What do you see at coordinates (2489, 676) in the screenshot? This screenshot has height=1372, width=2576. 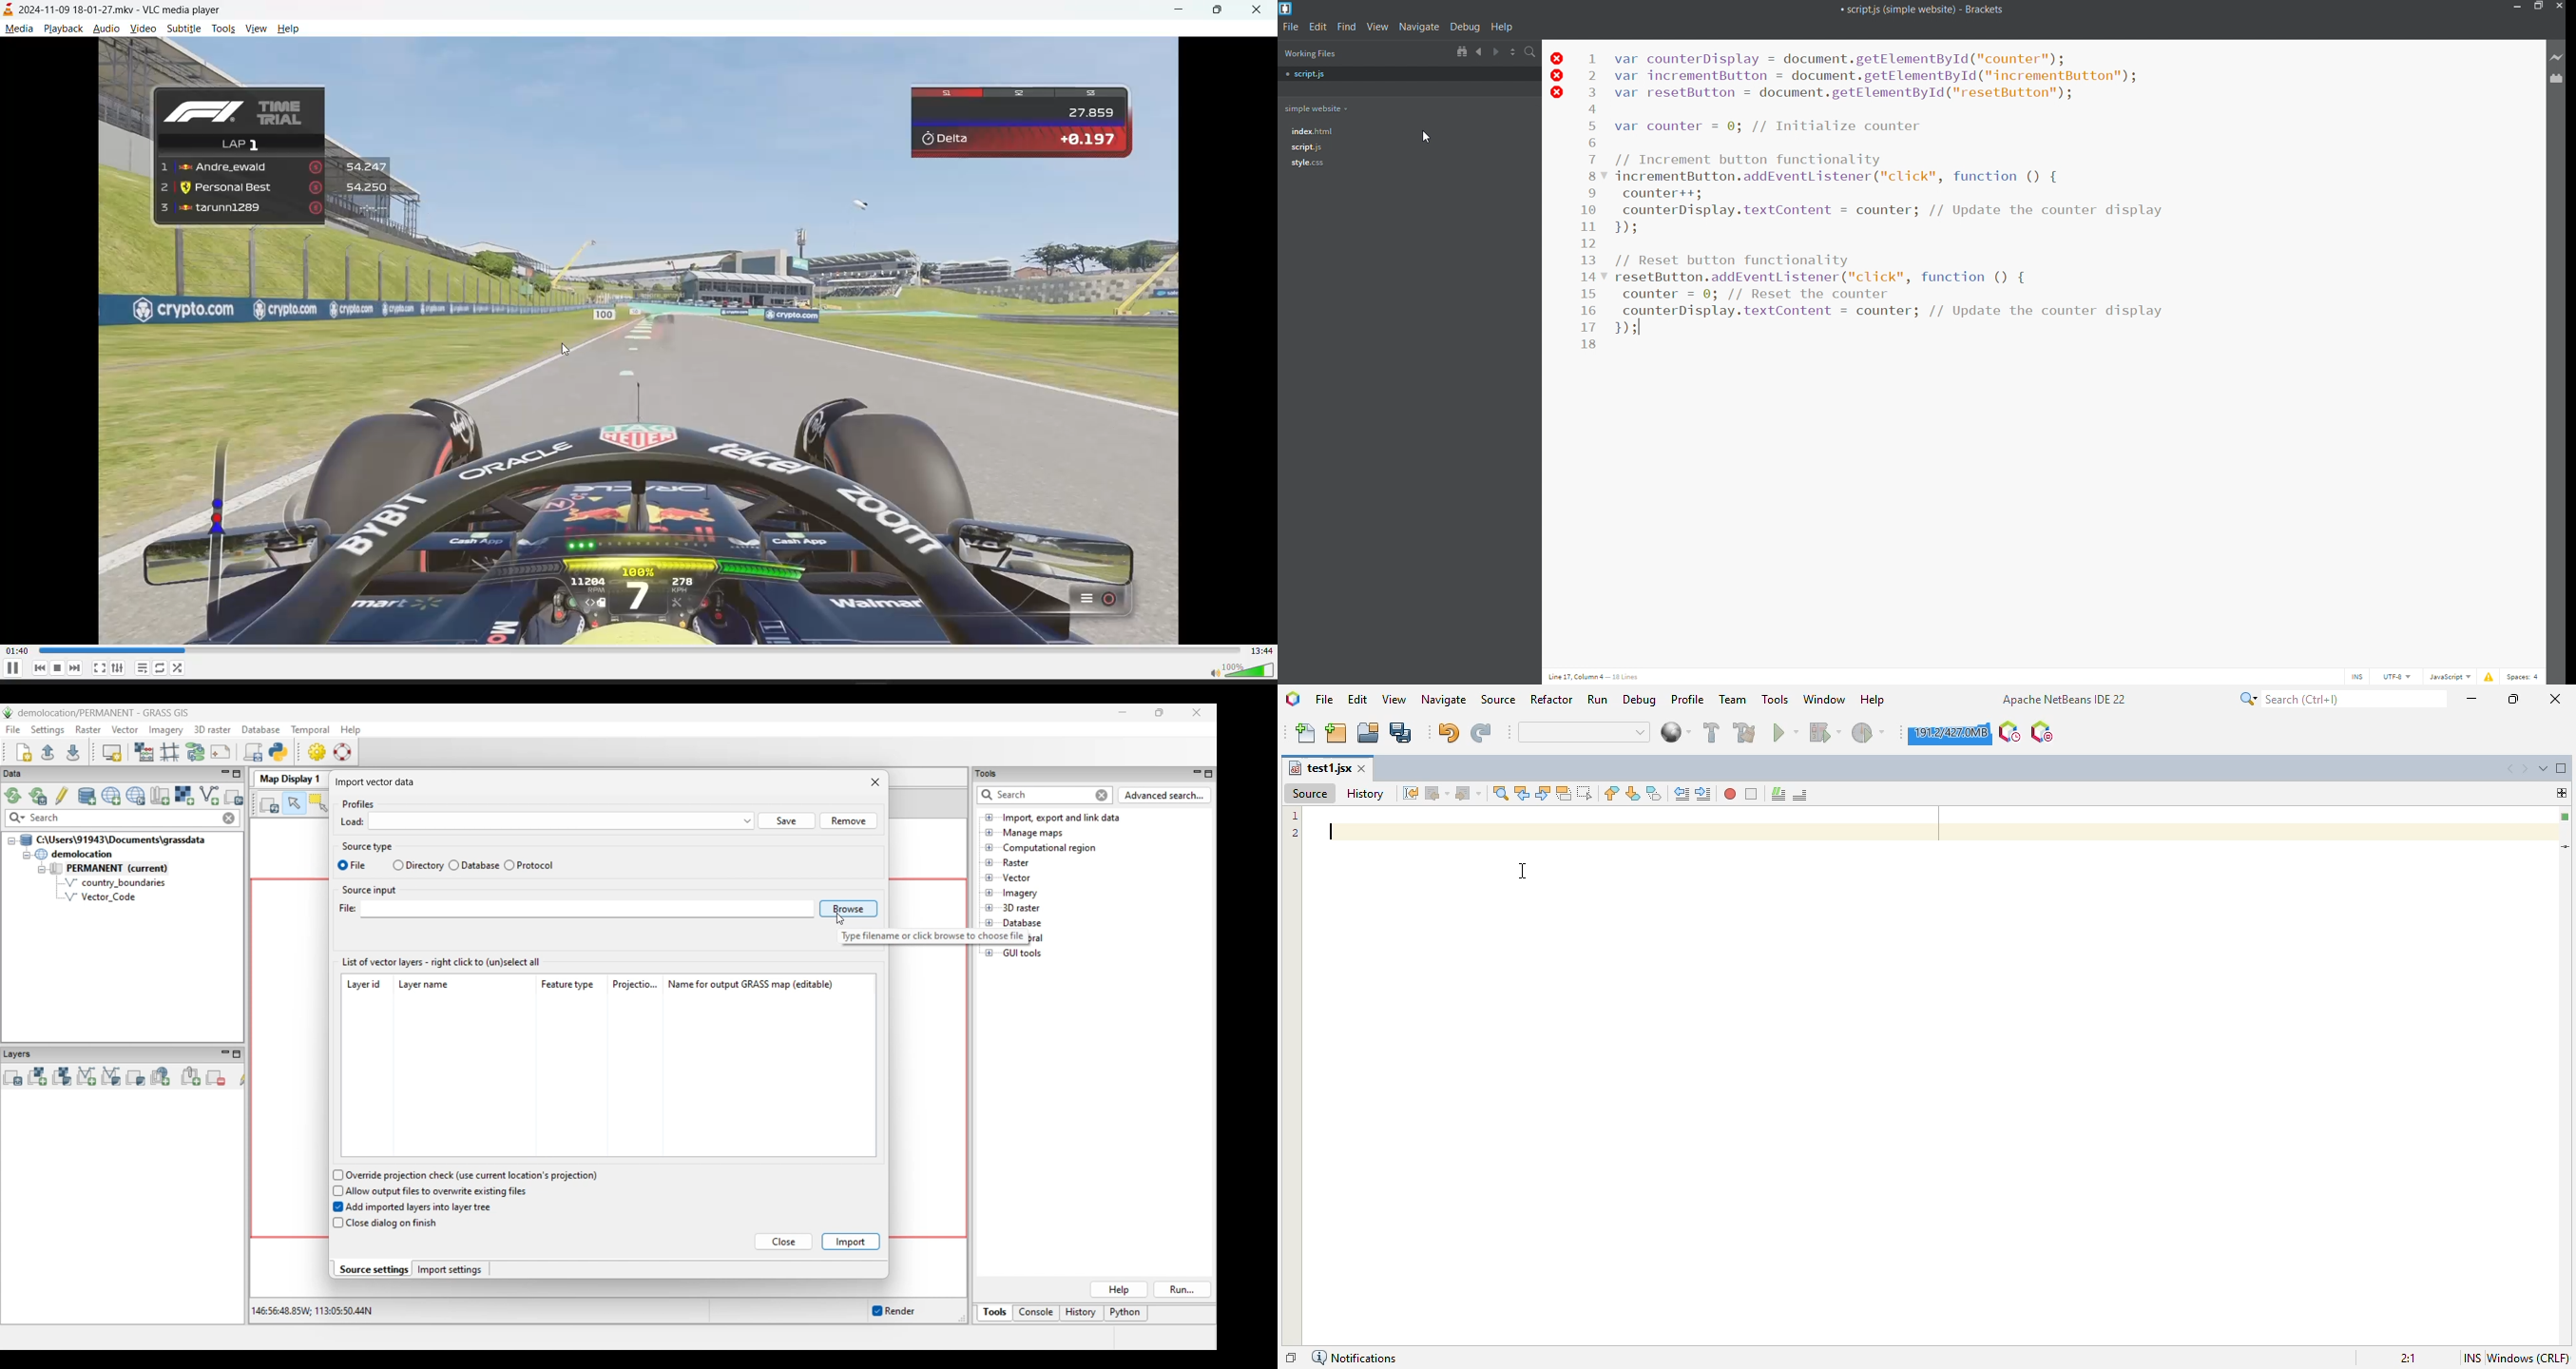 I see `show errors` at bounding box center [2489, 676].